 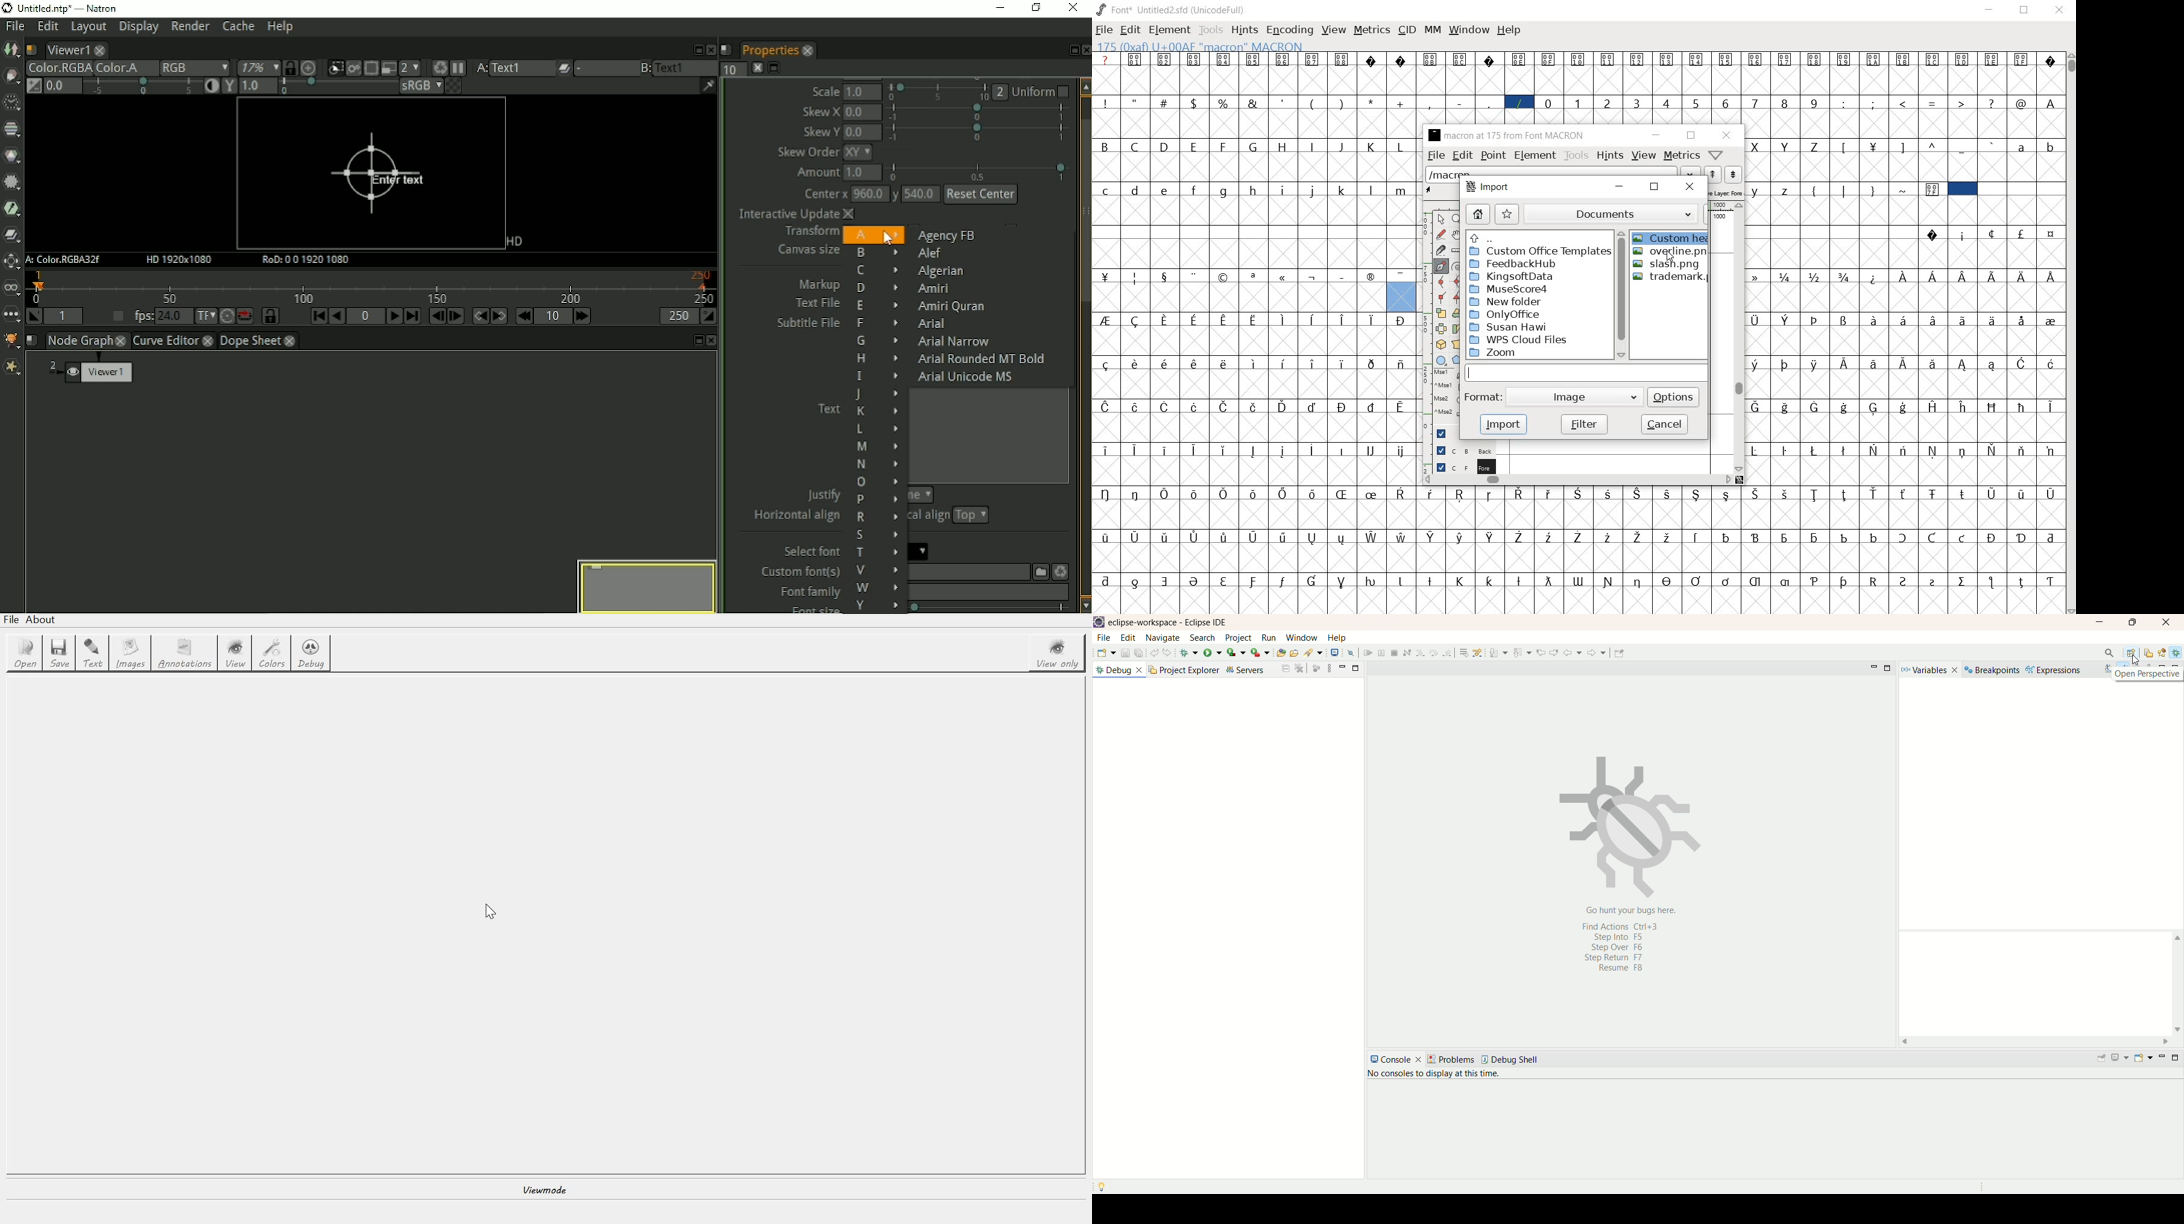 What do you see at coordinates (1873, 363) in the screenshot?
I see `Symbol` at bounding box center [1873, 363].